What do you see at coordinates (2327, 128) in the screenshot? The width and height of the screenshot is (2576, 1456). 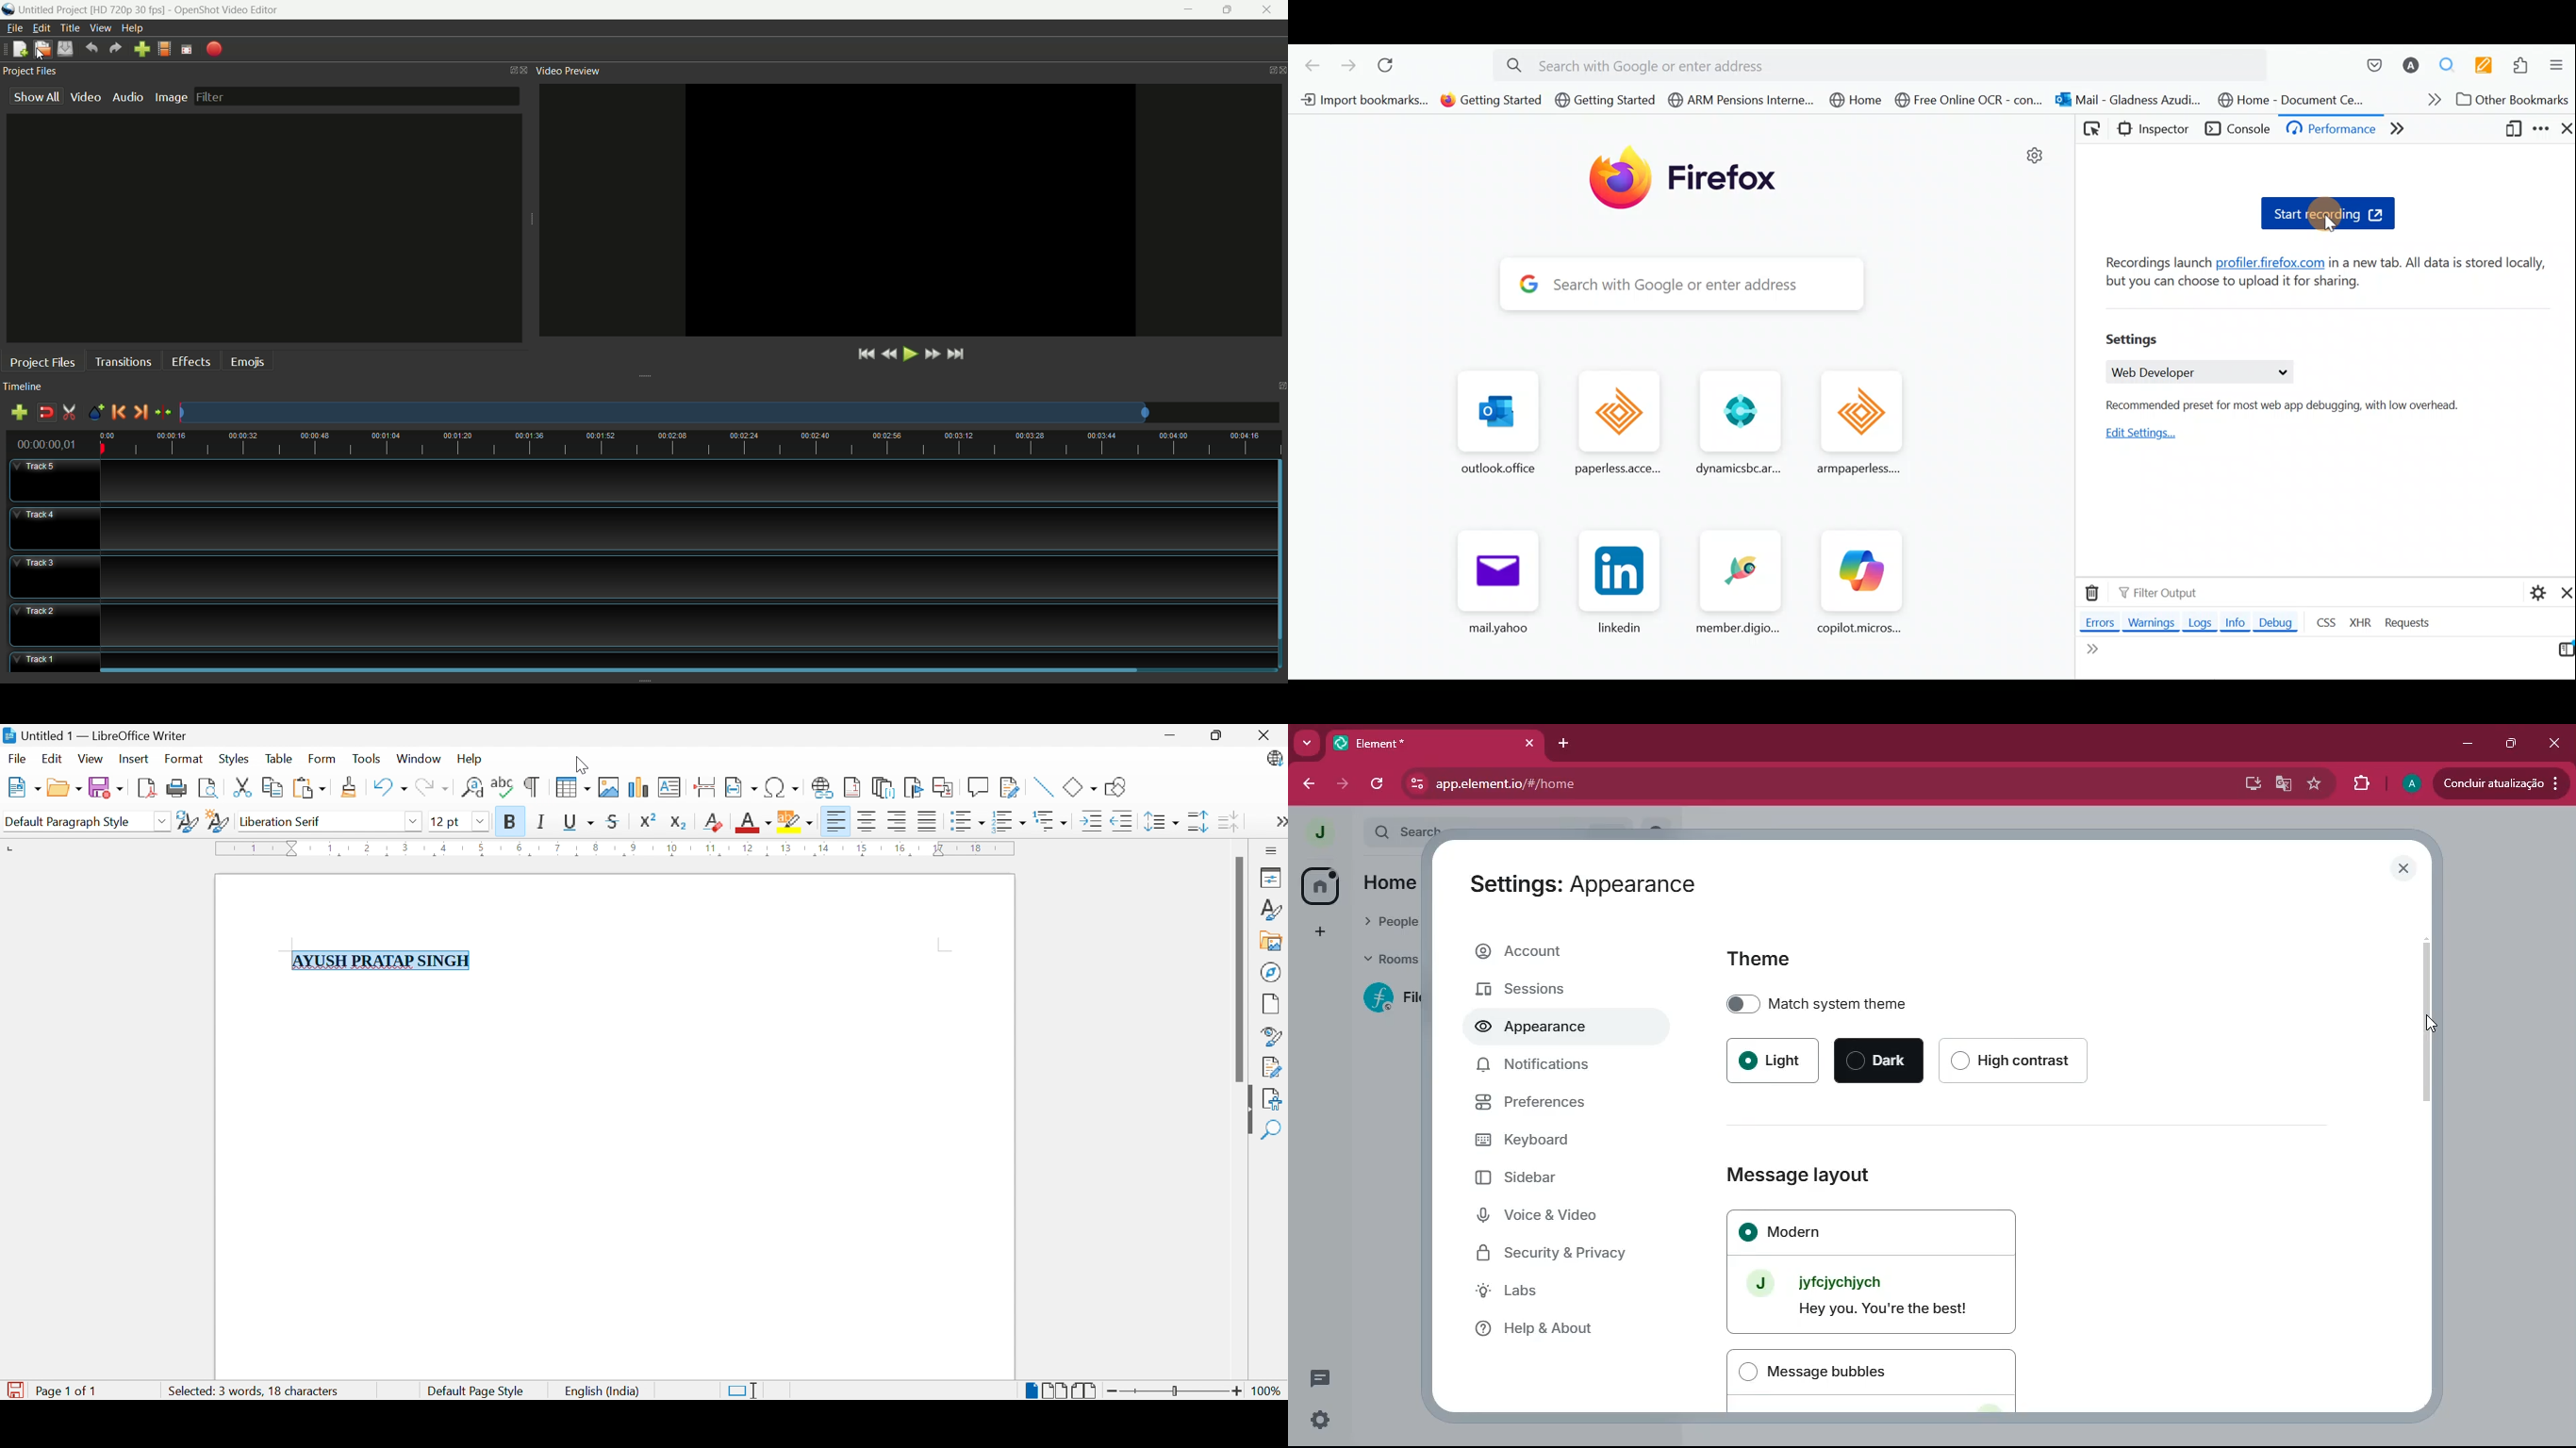 I see `Debugger` at bounding box center [2327, 128].